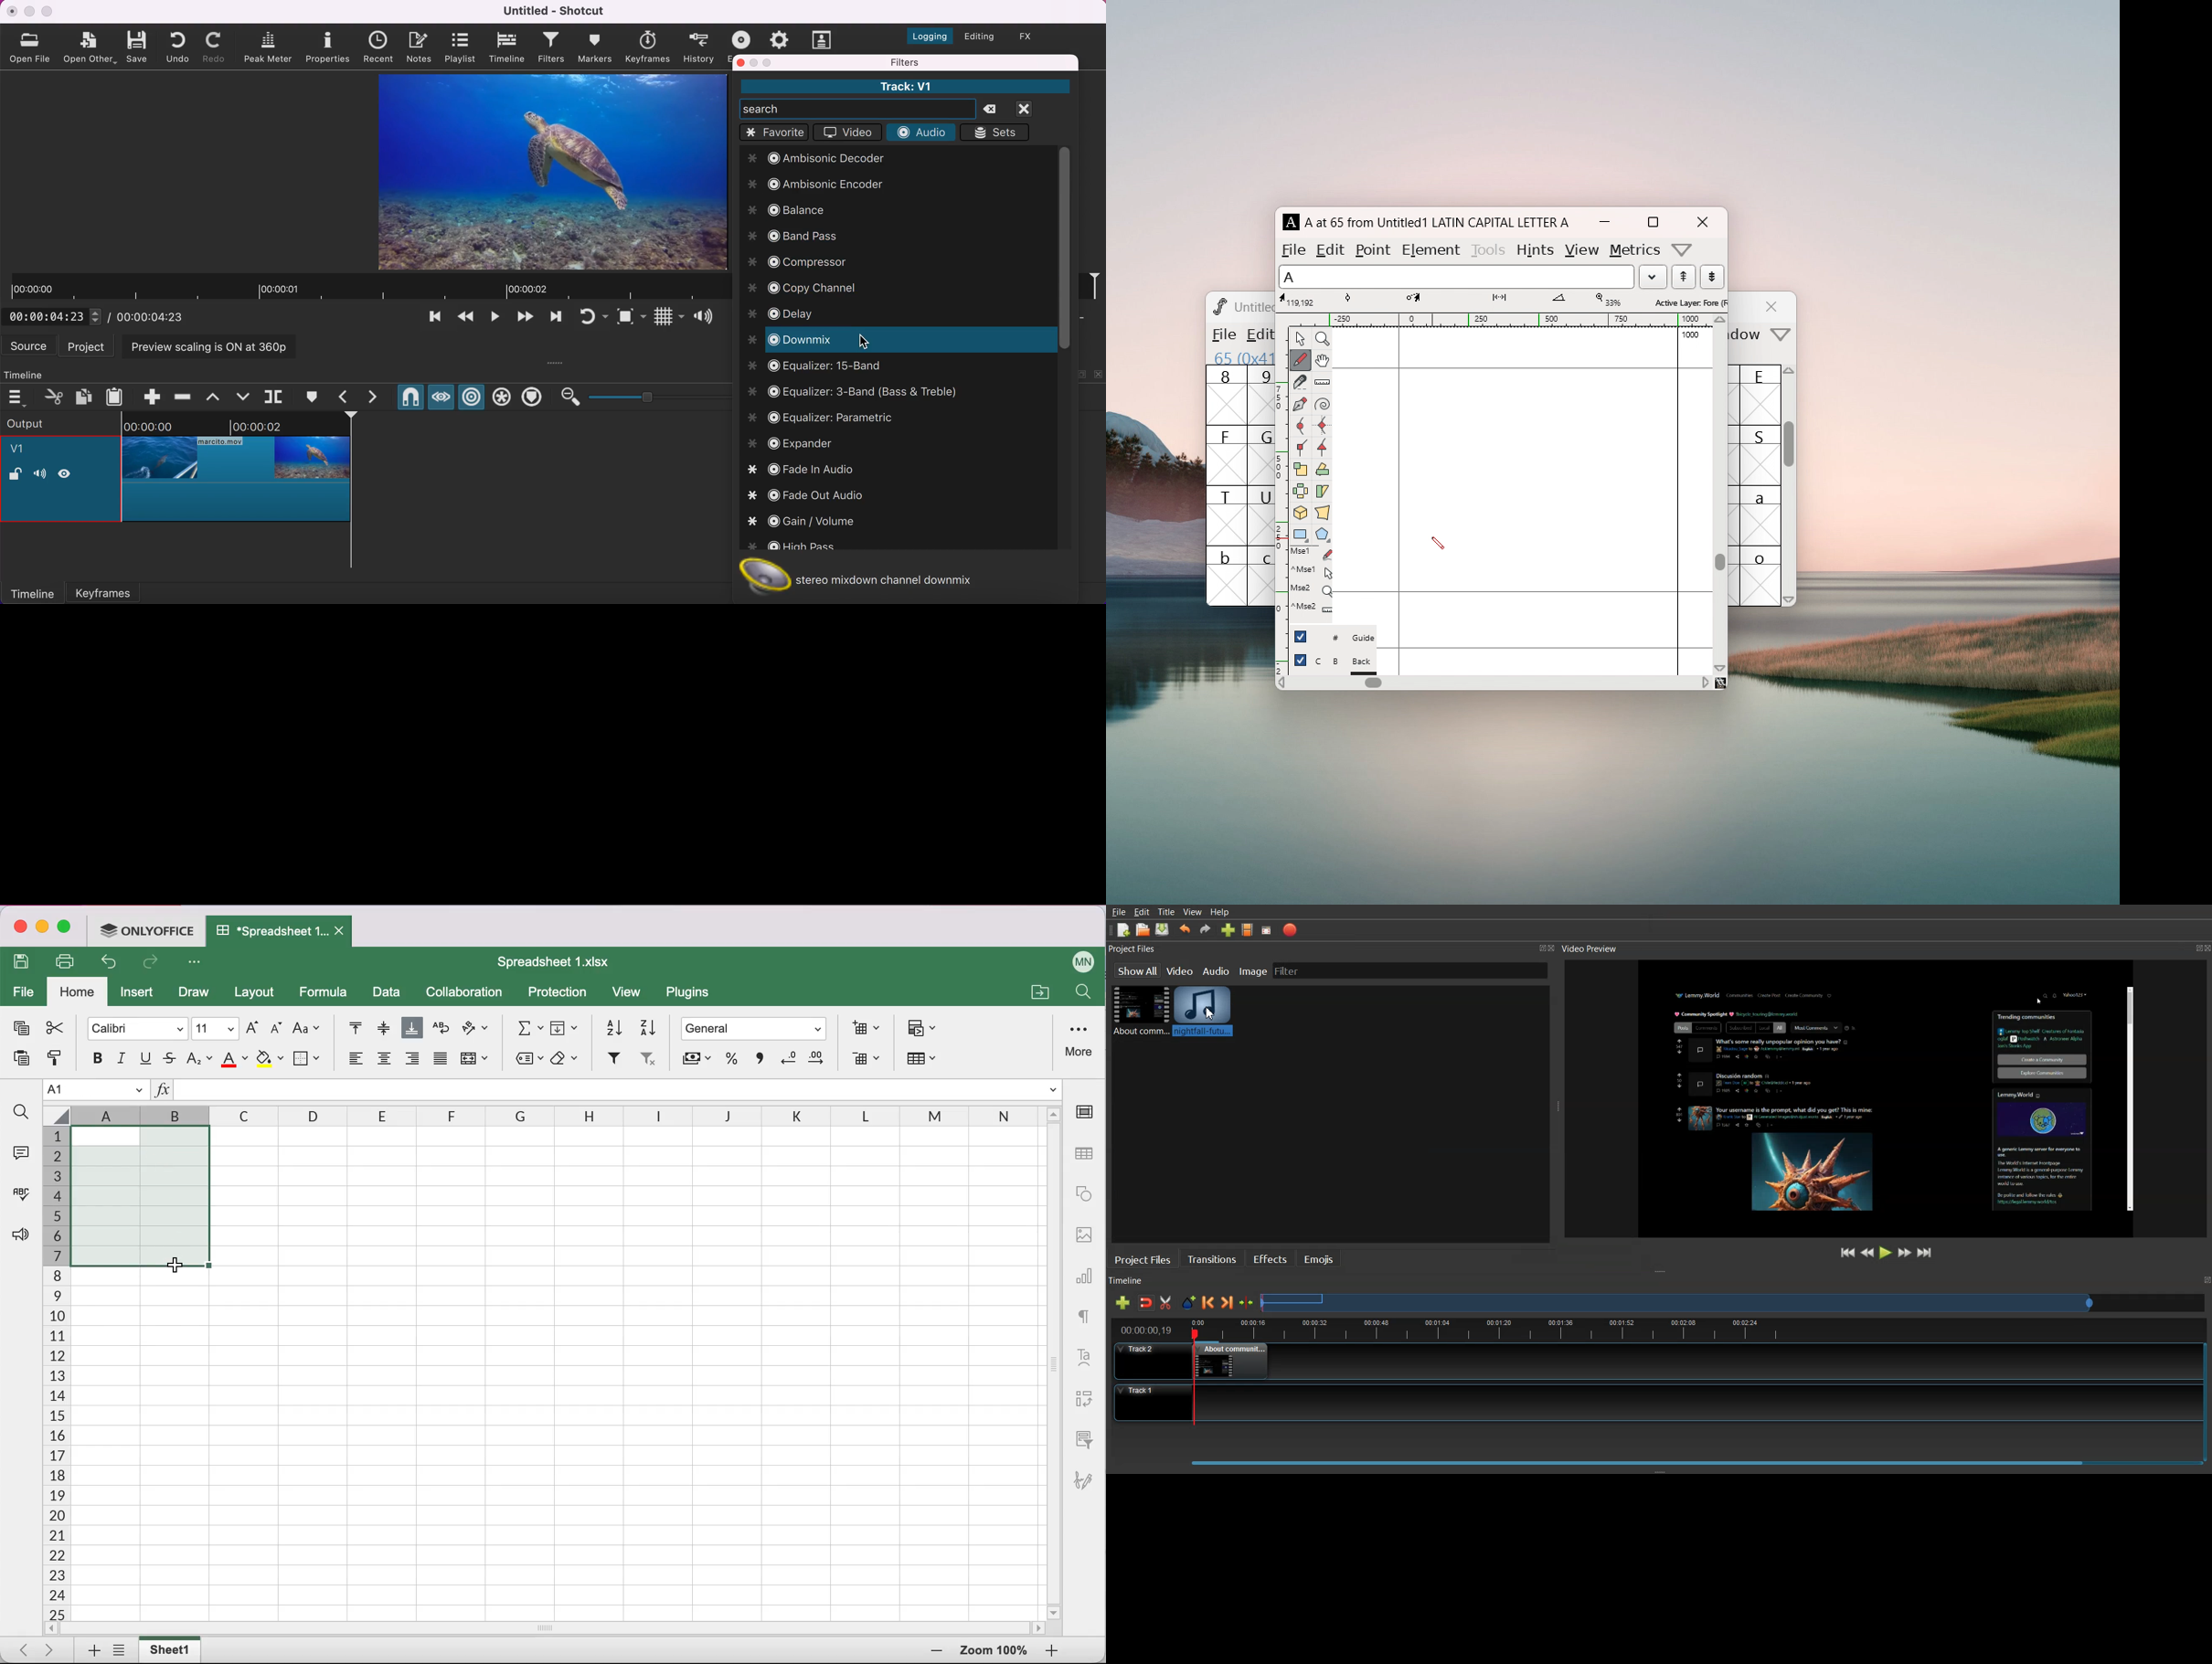 The image size is (2212, 1680). What do you see at coordinates (2205, 1281) in the screenshot?
I see `Maximize` at bounding box center [2205, 1281].